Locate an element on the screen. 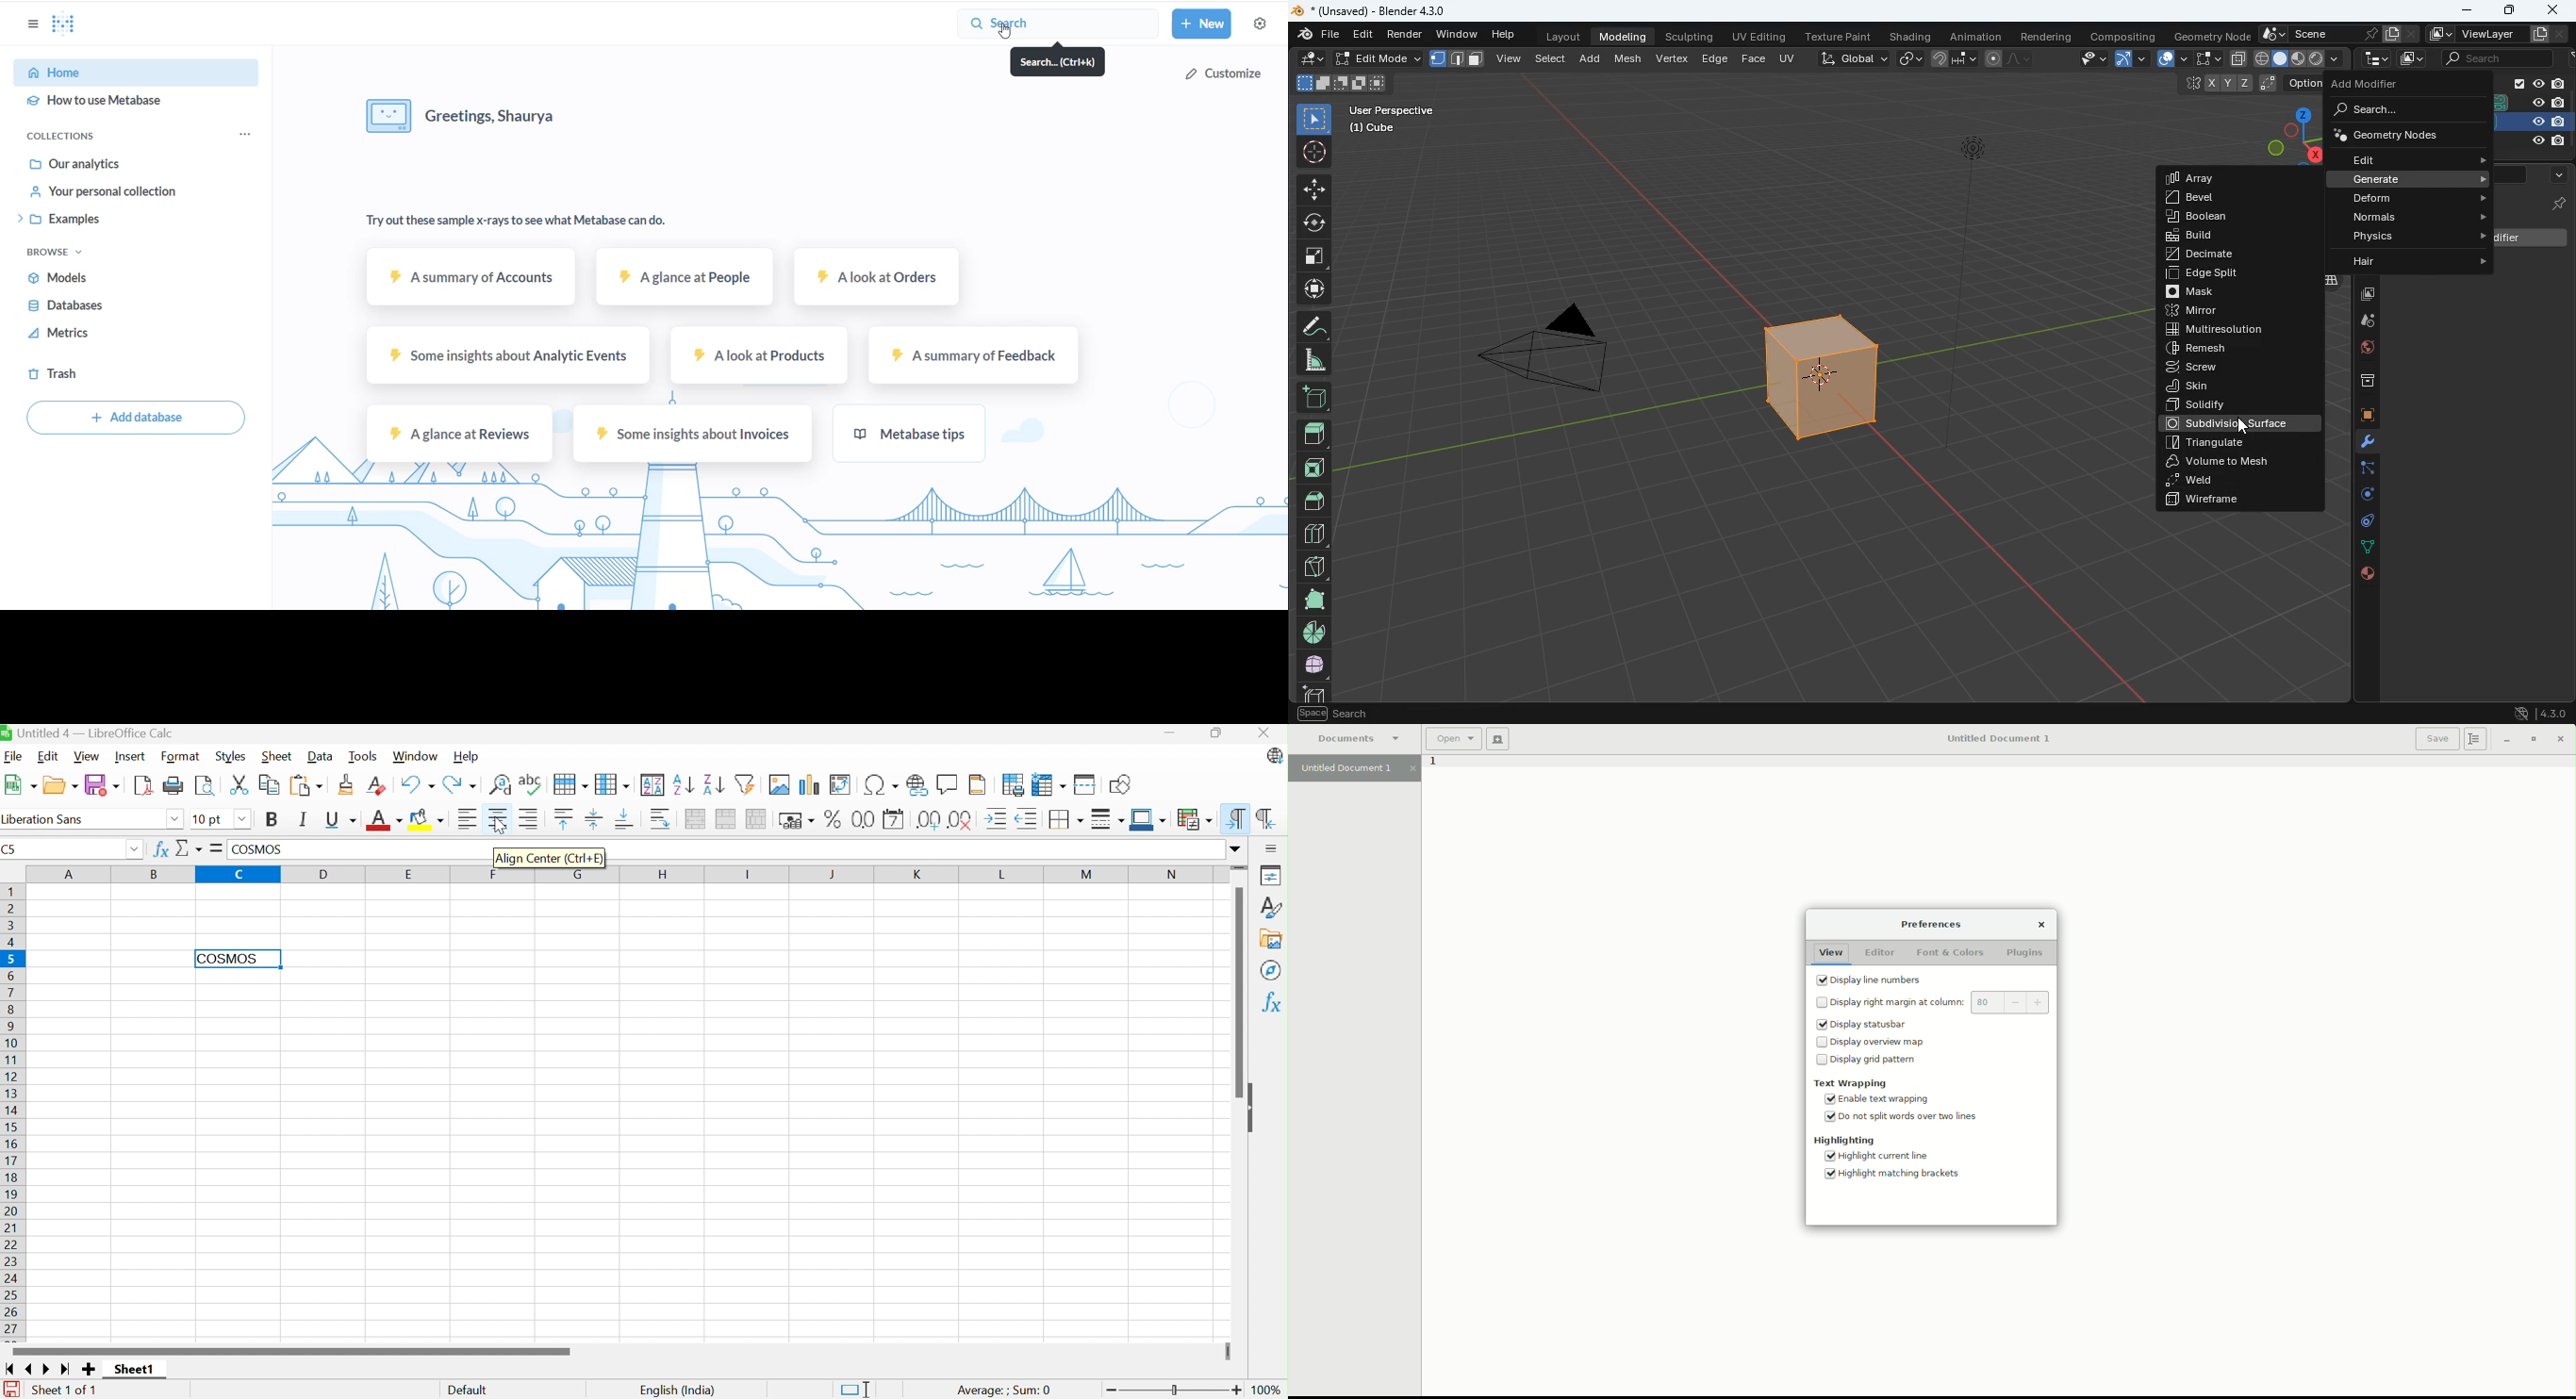 The width and height of the screenshot is (2576, 1400). Liberation Sans is located at coordinates (46, 820).